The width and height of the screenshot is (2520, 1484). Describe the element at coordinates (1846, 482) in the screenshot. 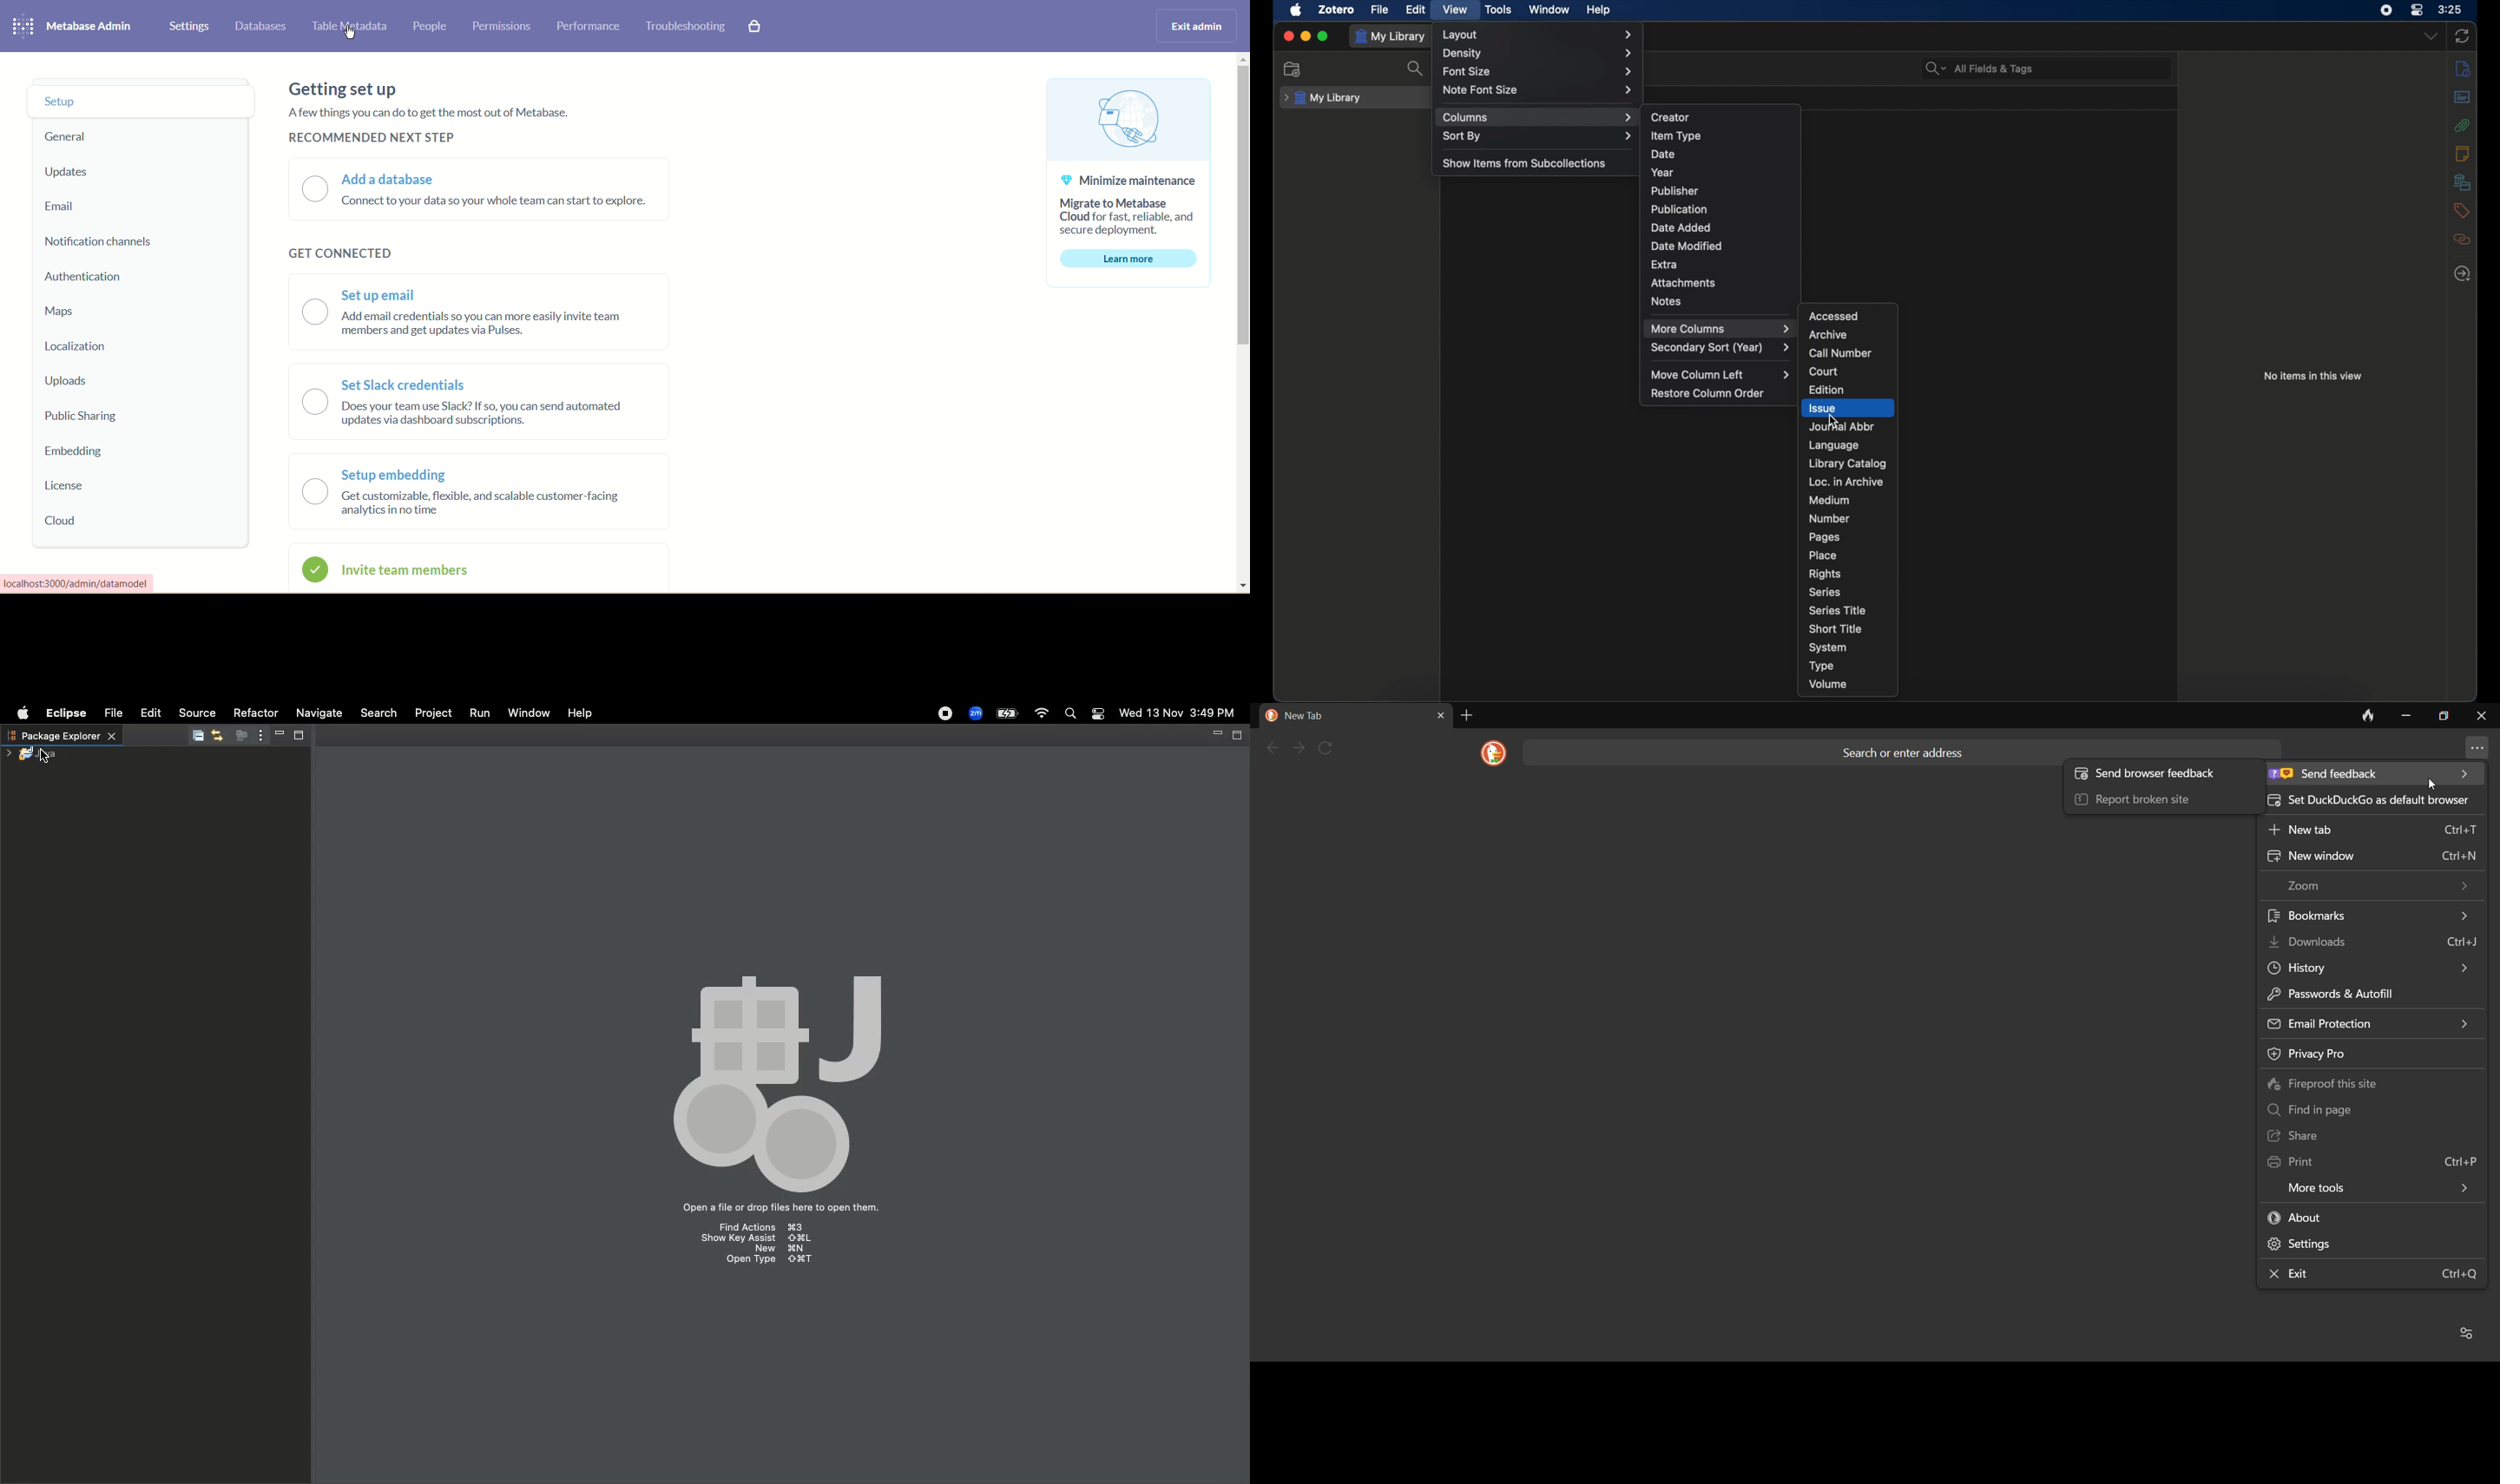

I see `loc. in archive` at that location.